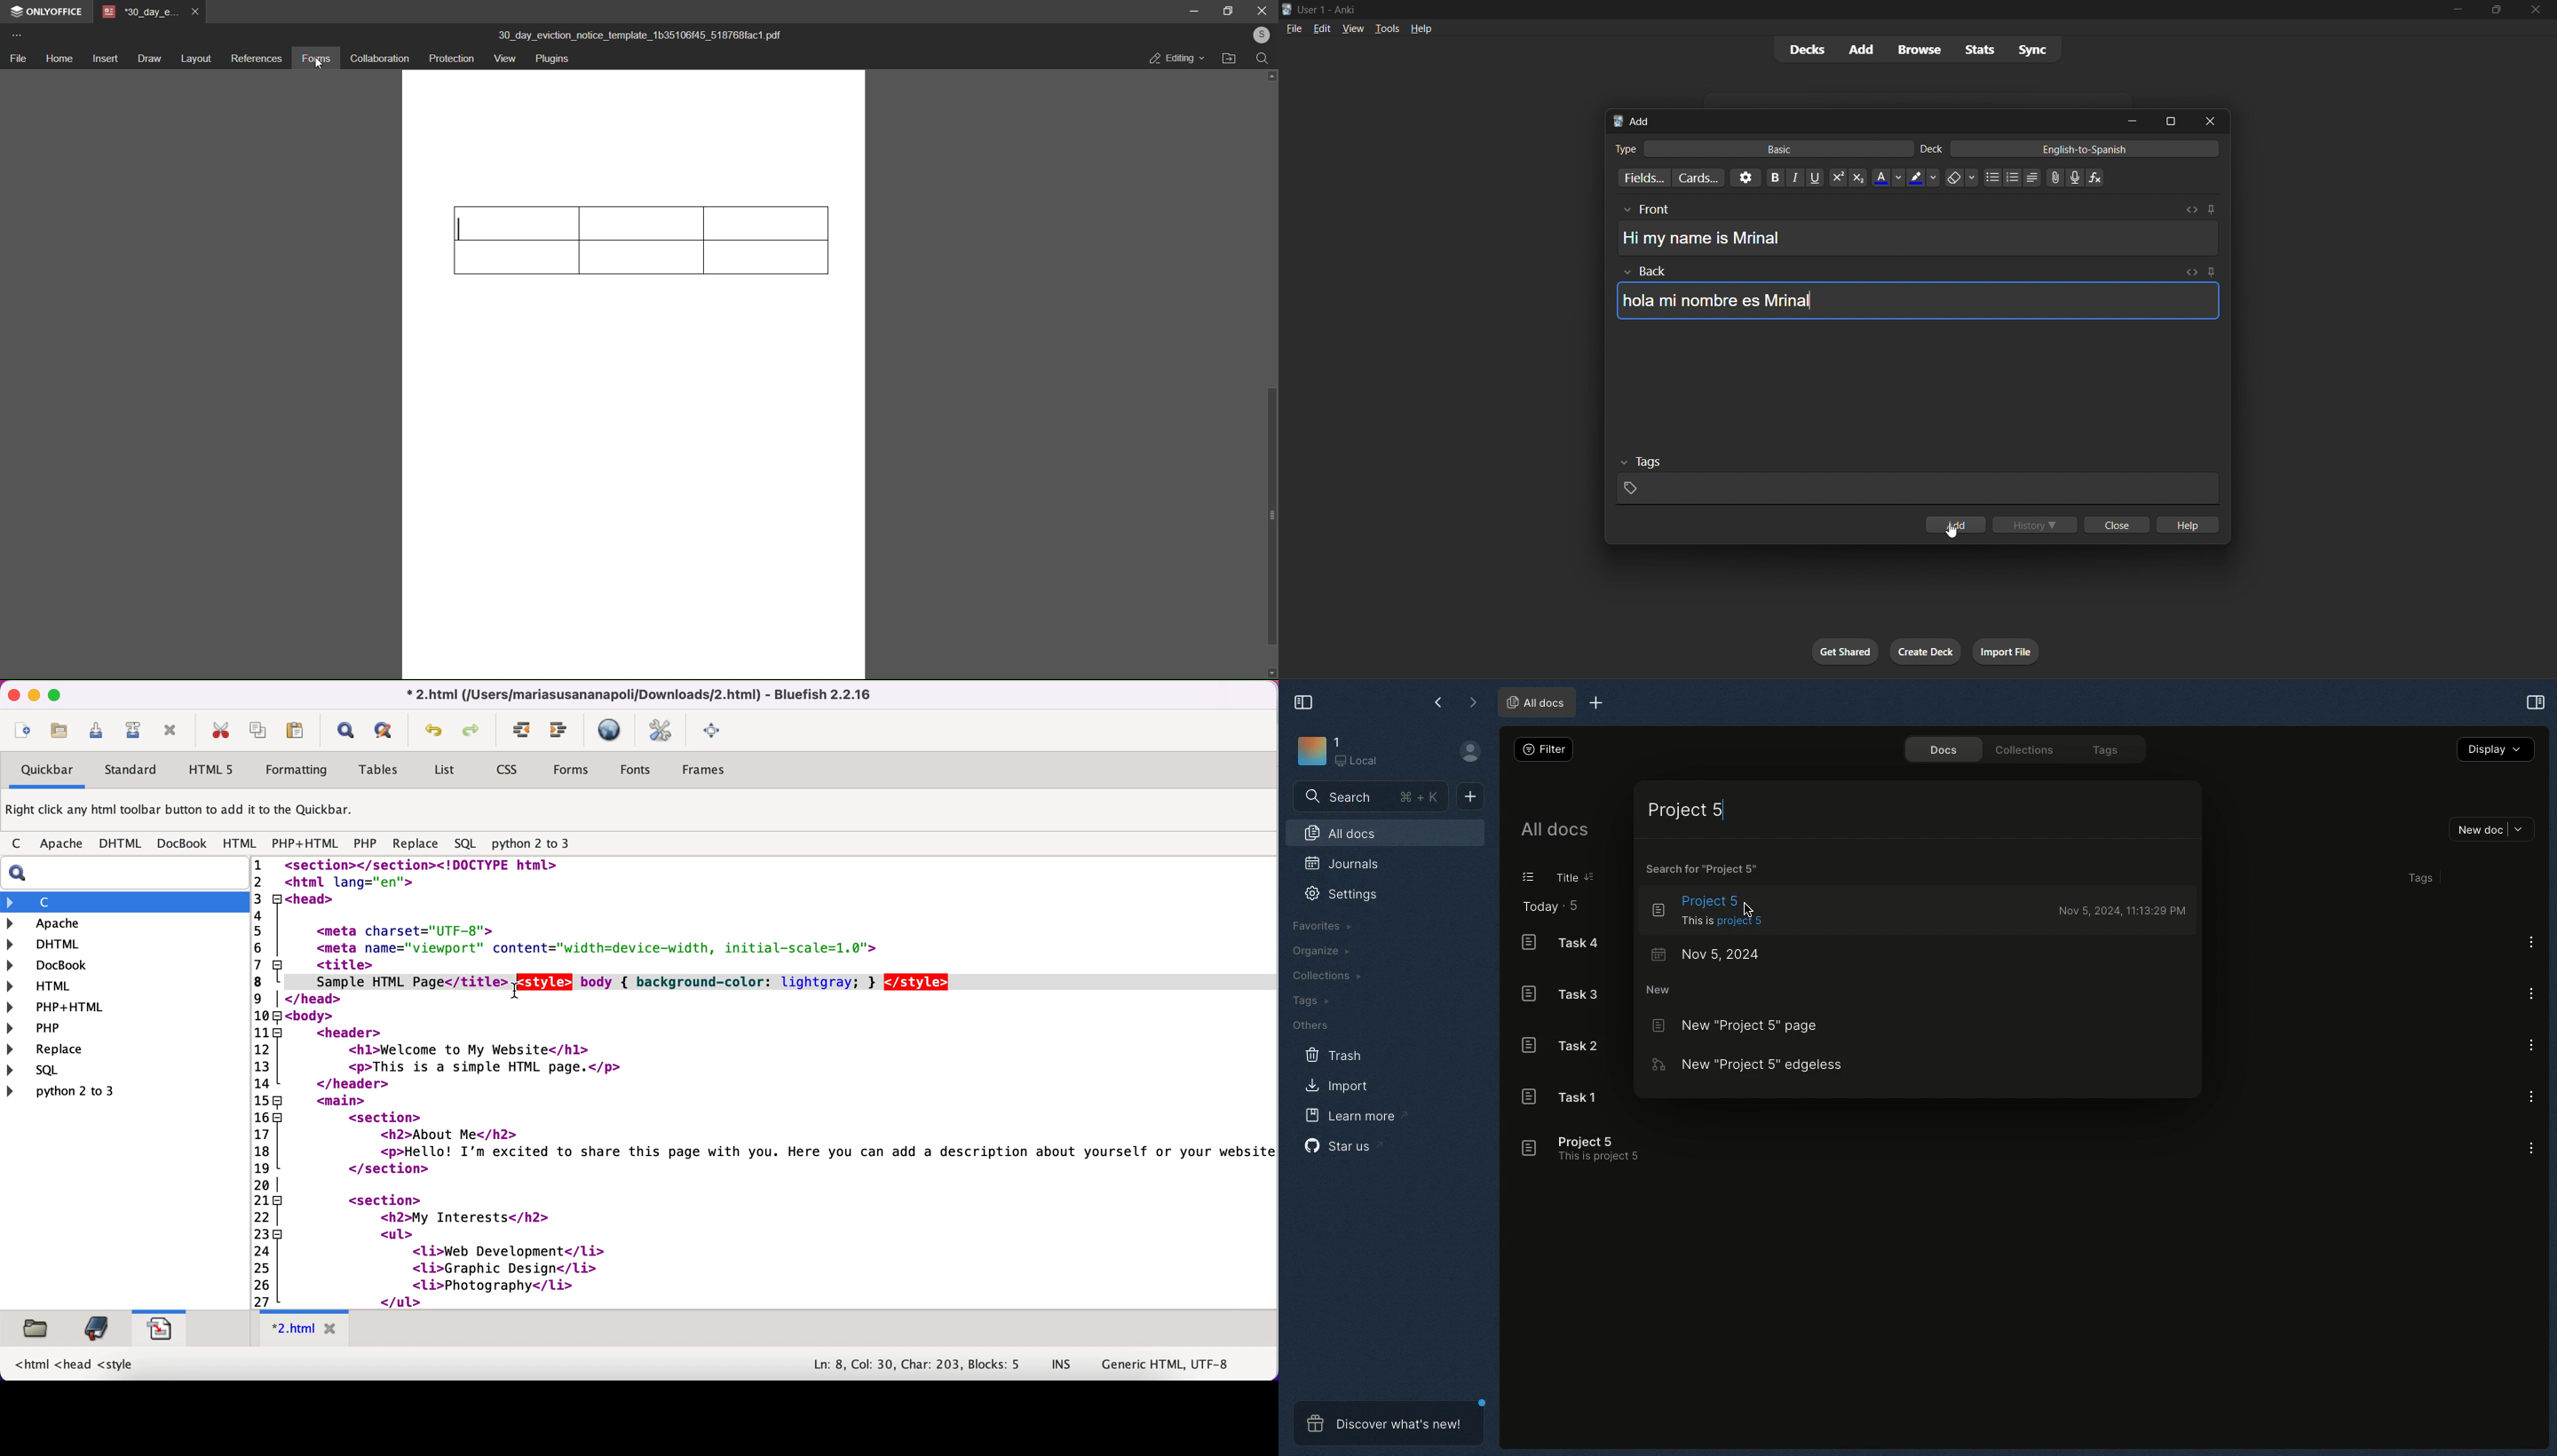  I want to click on Options, so click(2530, 1045).